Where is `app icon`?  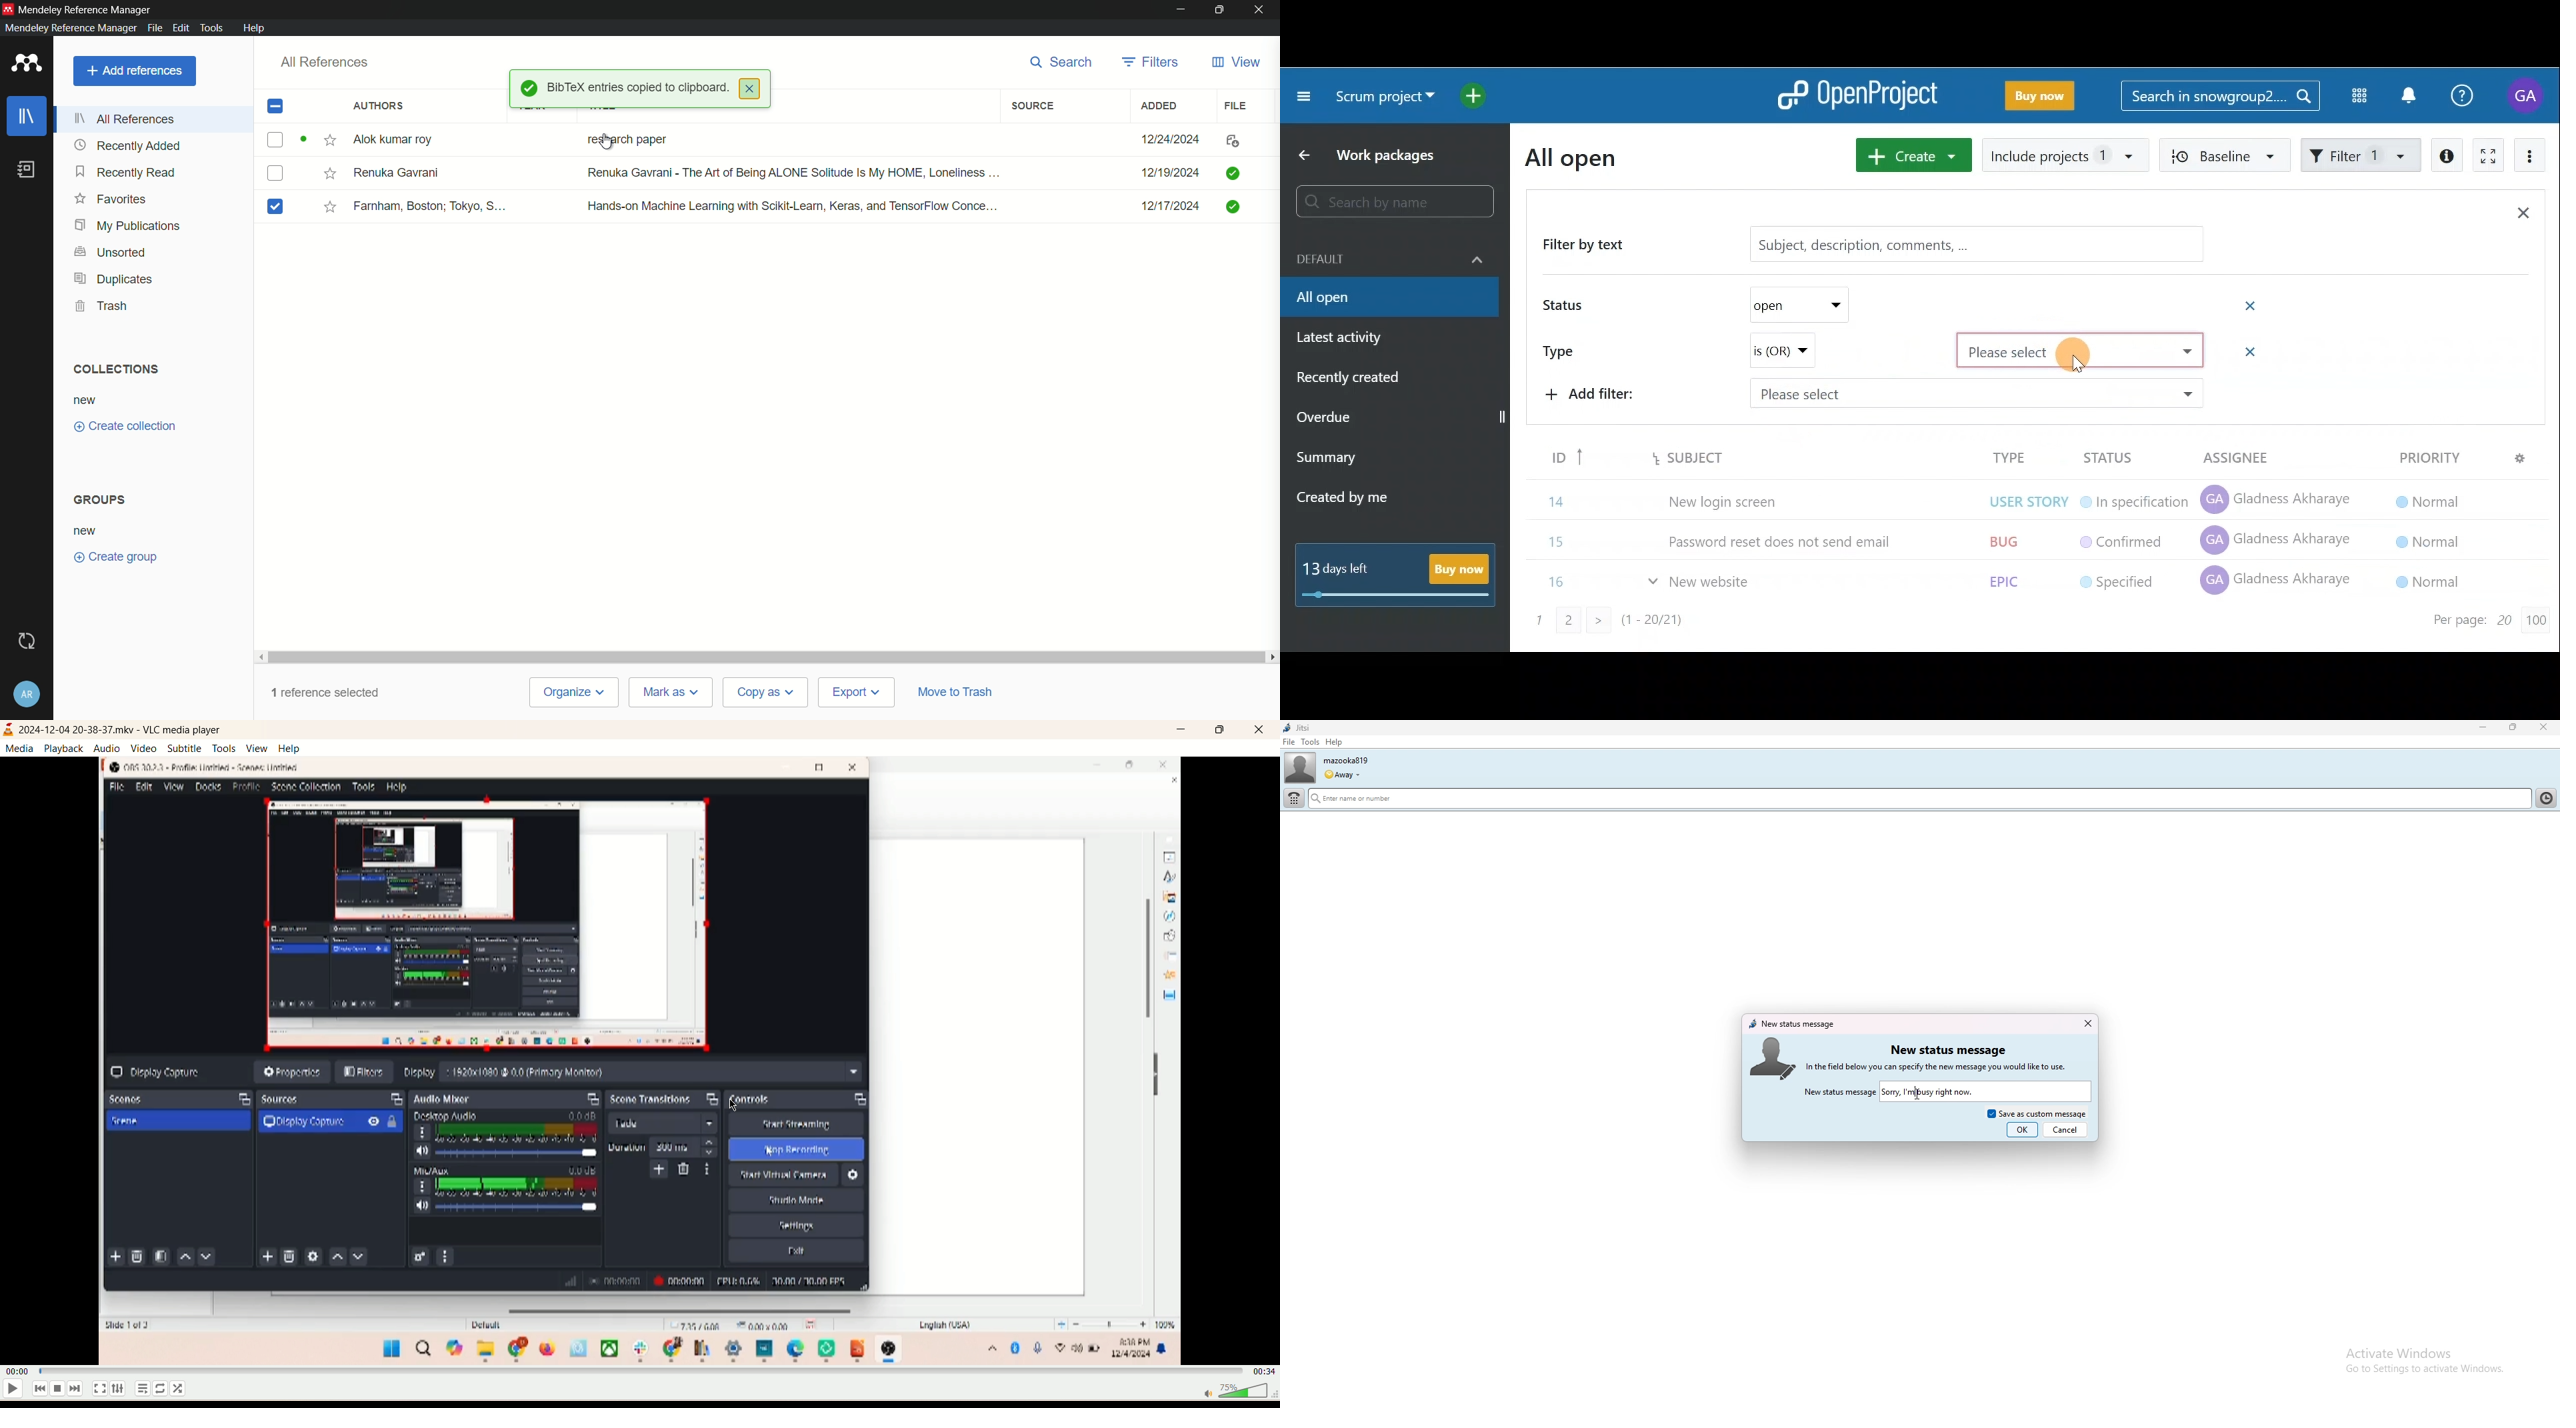 app icon is located at coordinates (27, 63).